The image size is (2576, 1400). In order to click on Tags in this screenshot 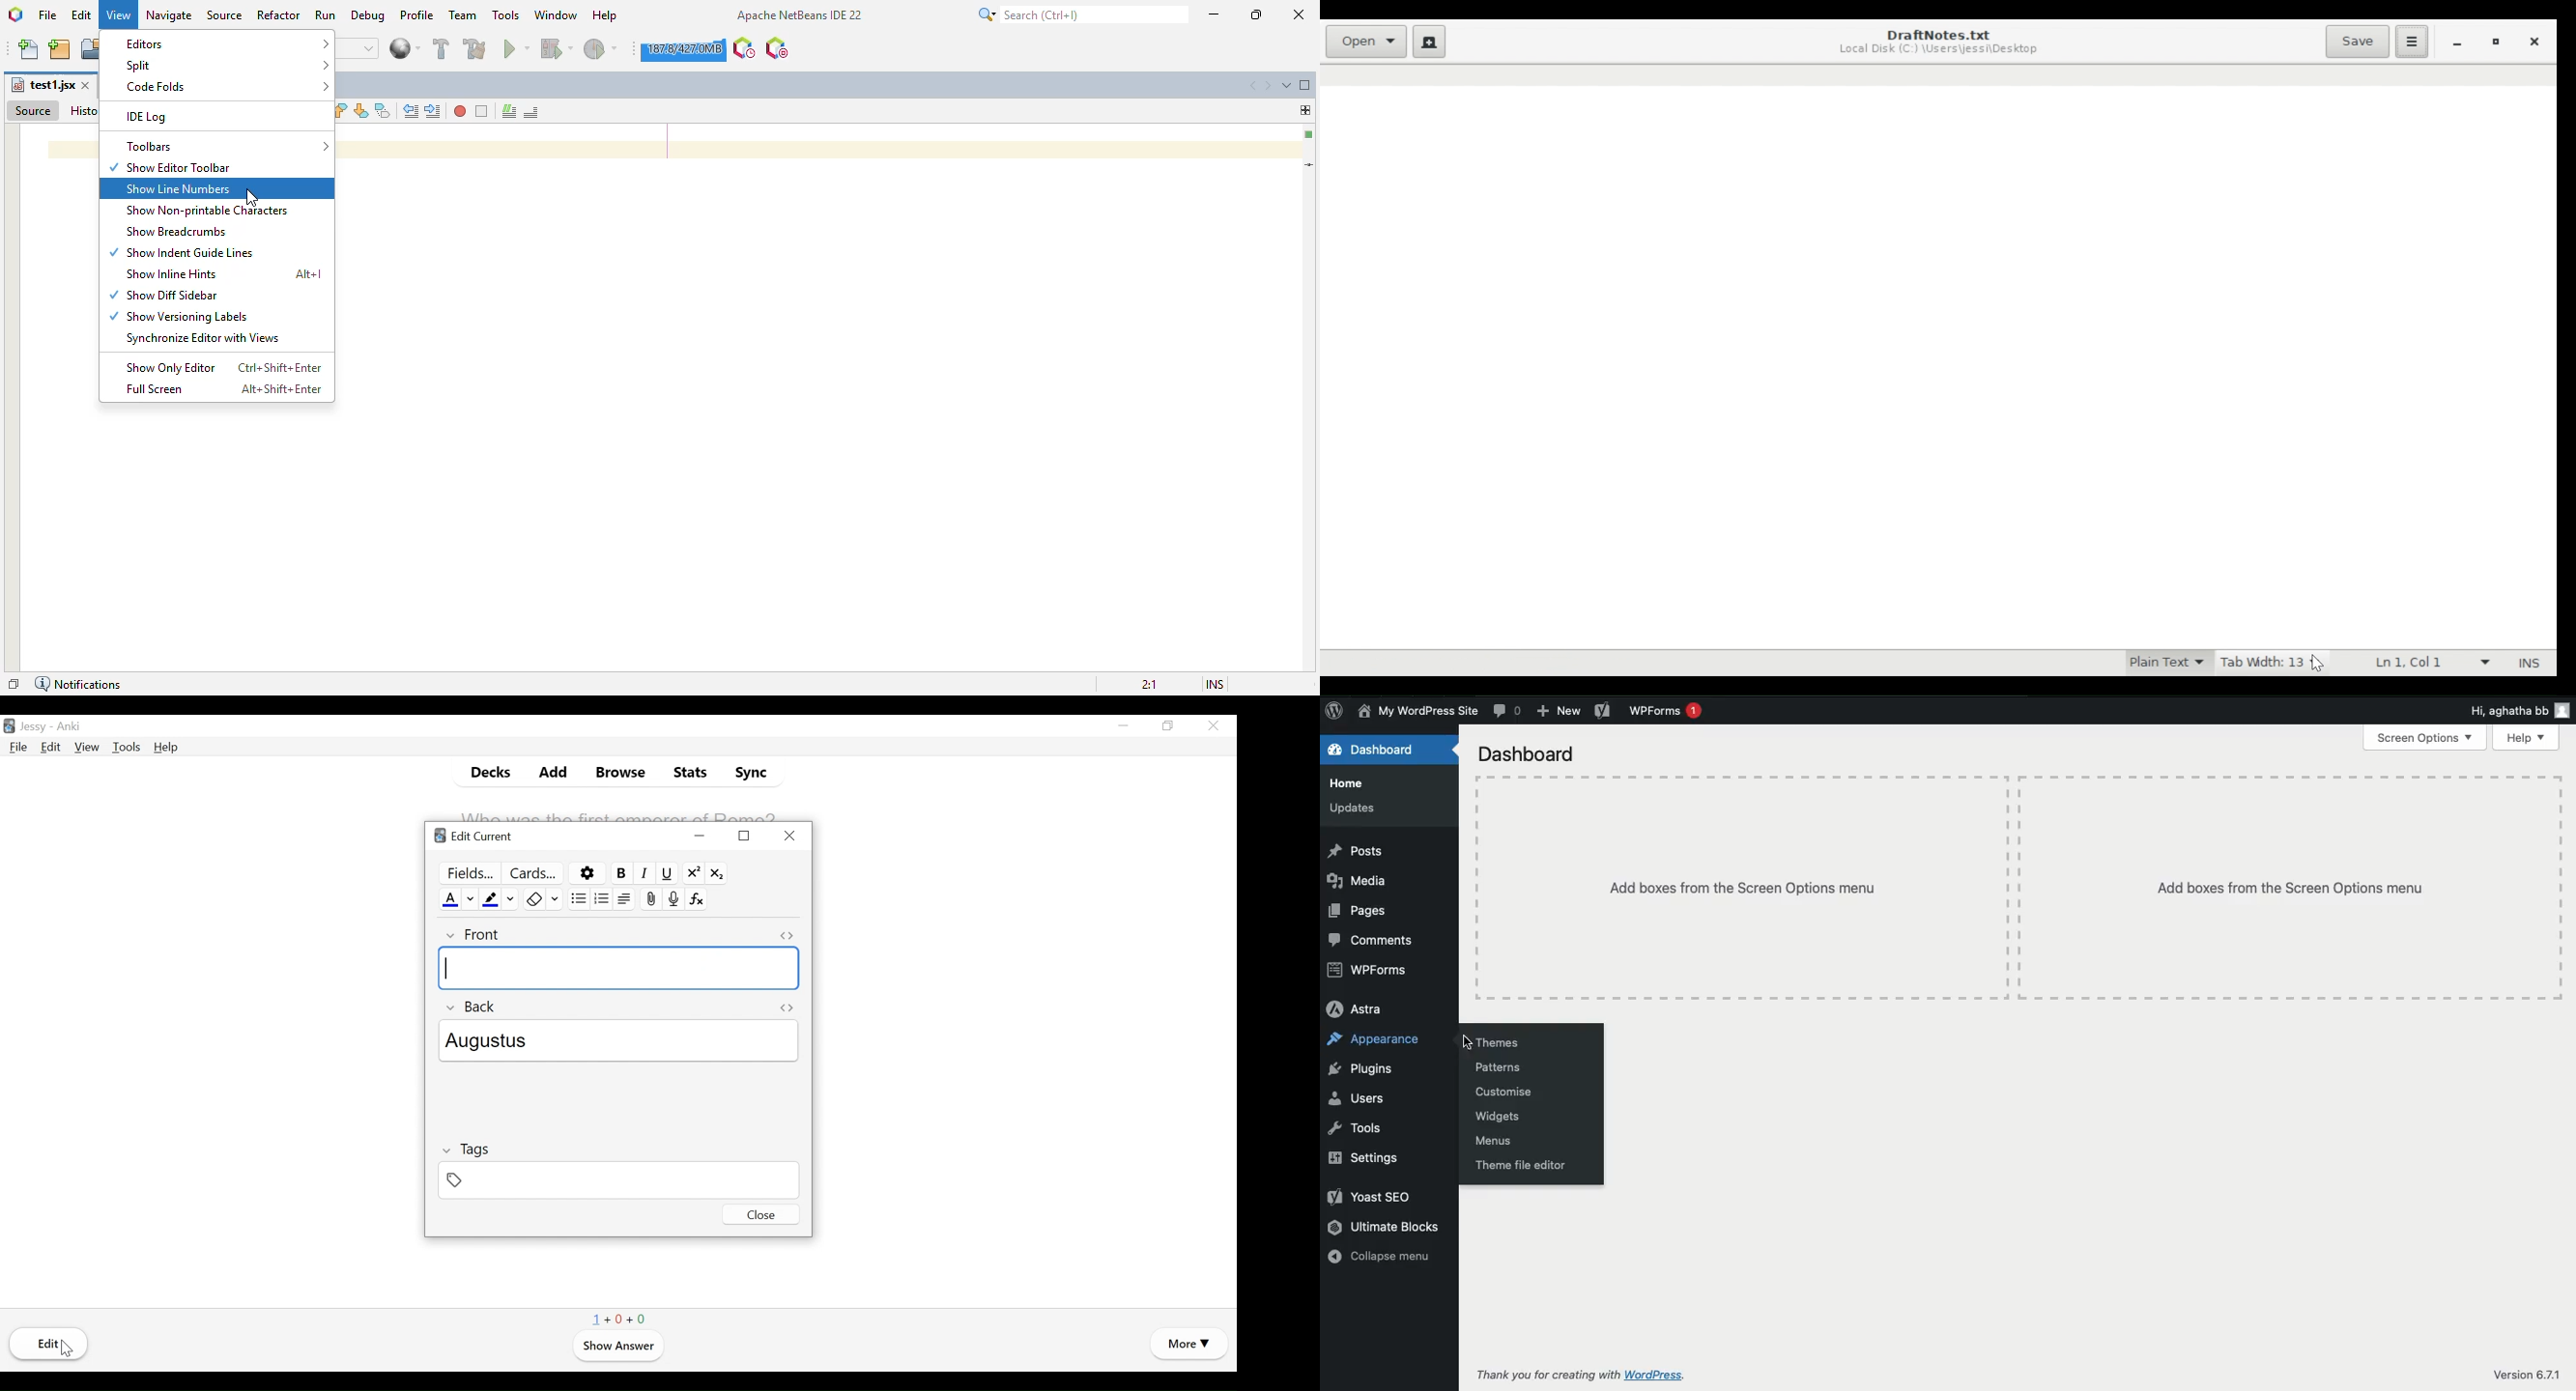, I will do `click(470, 1148)`.